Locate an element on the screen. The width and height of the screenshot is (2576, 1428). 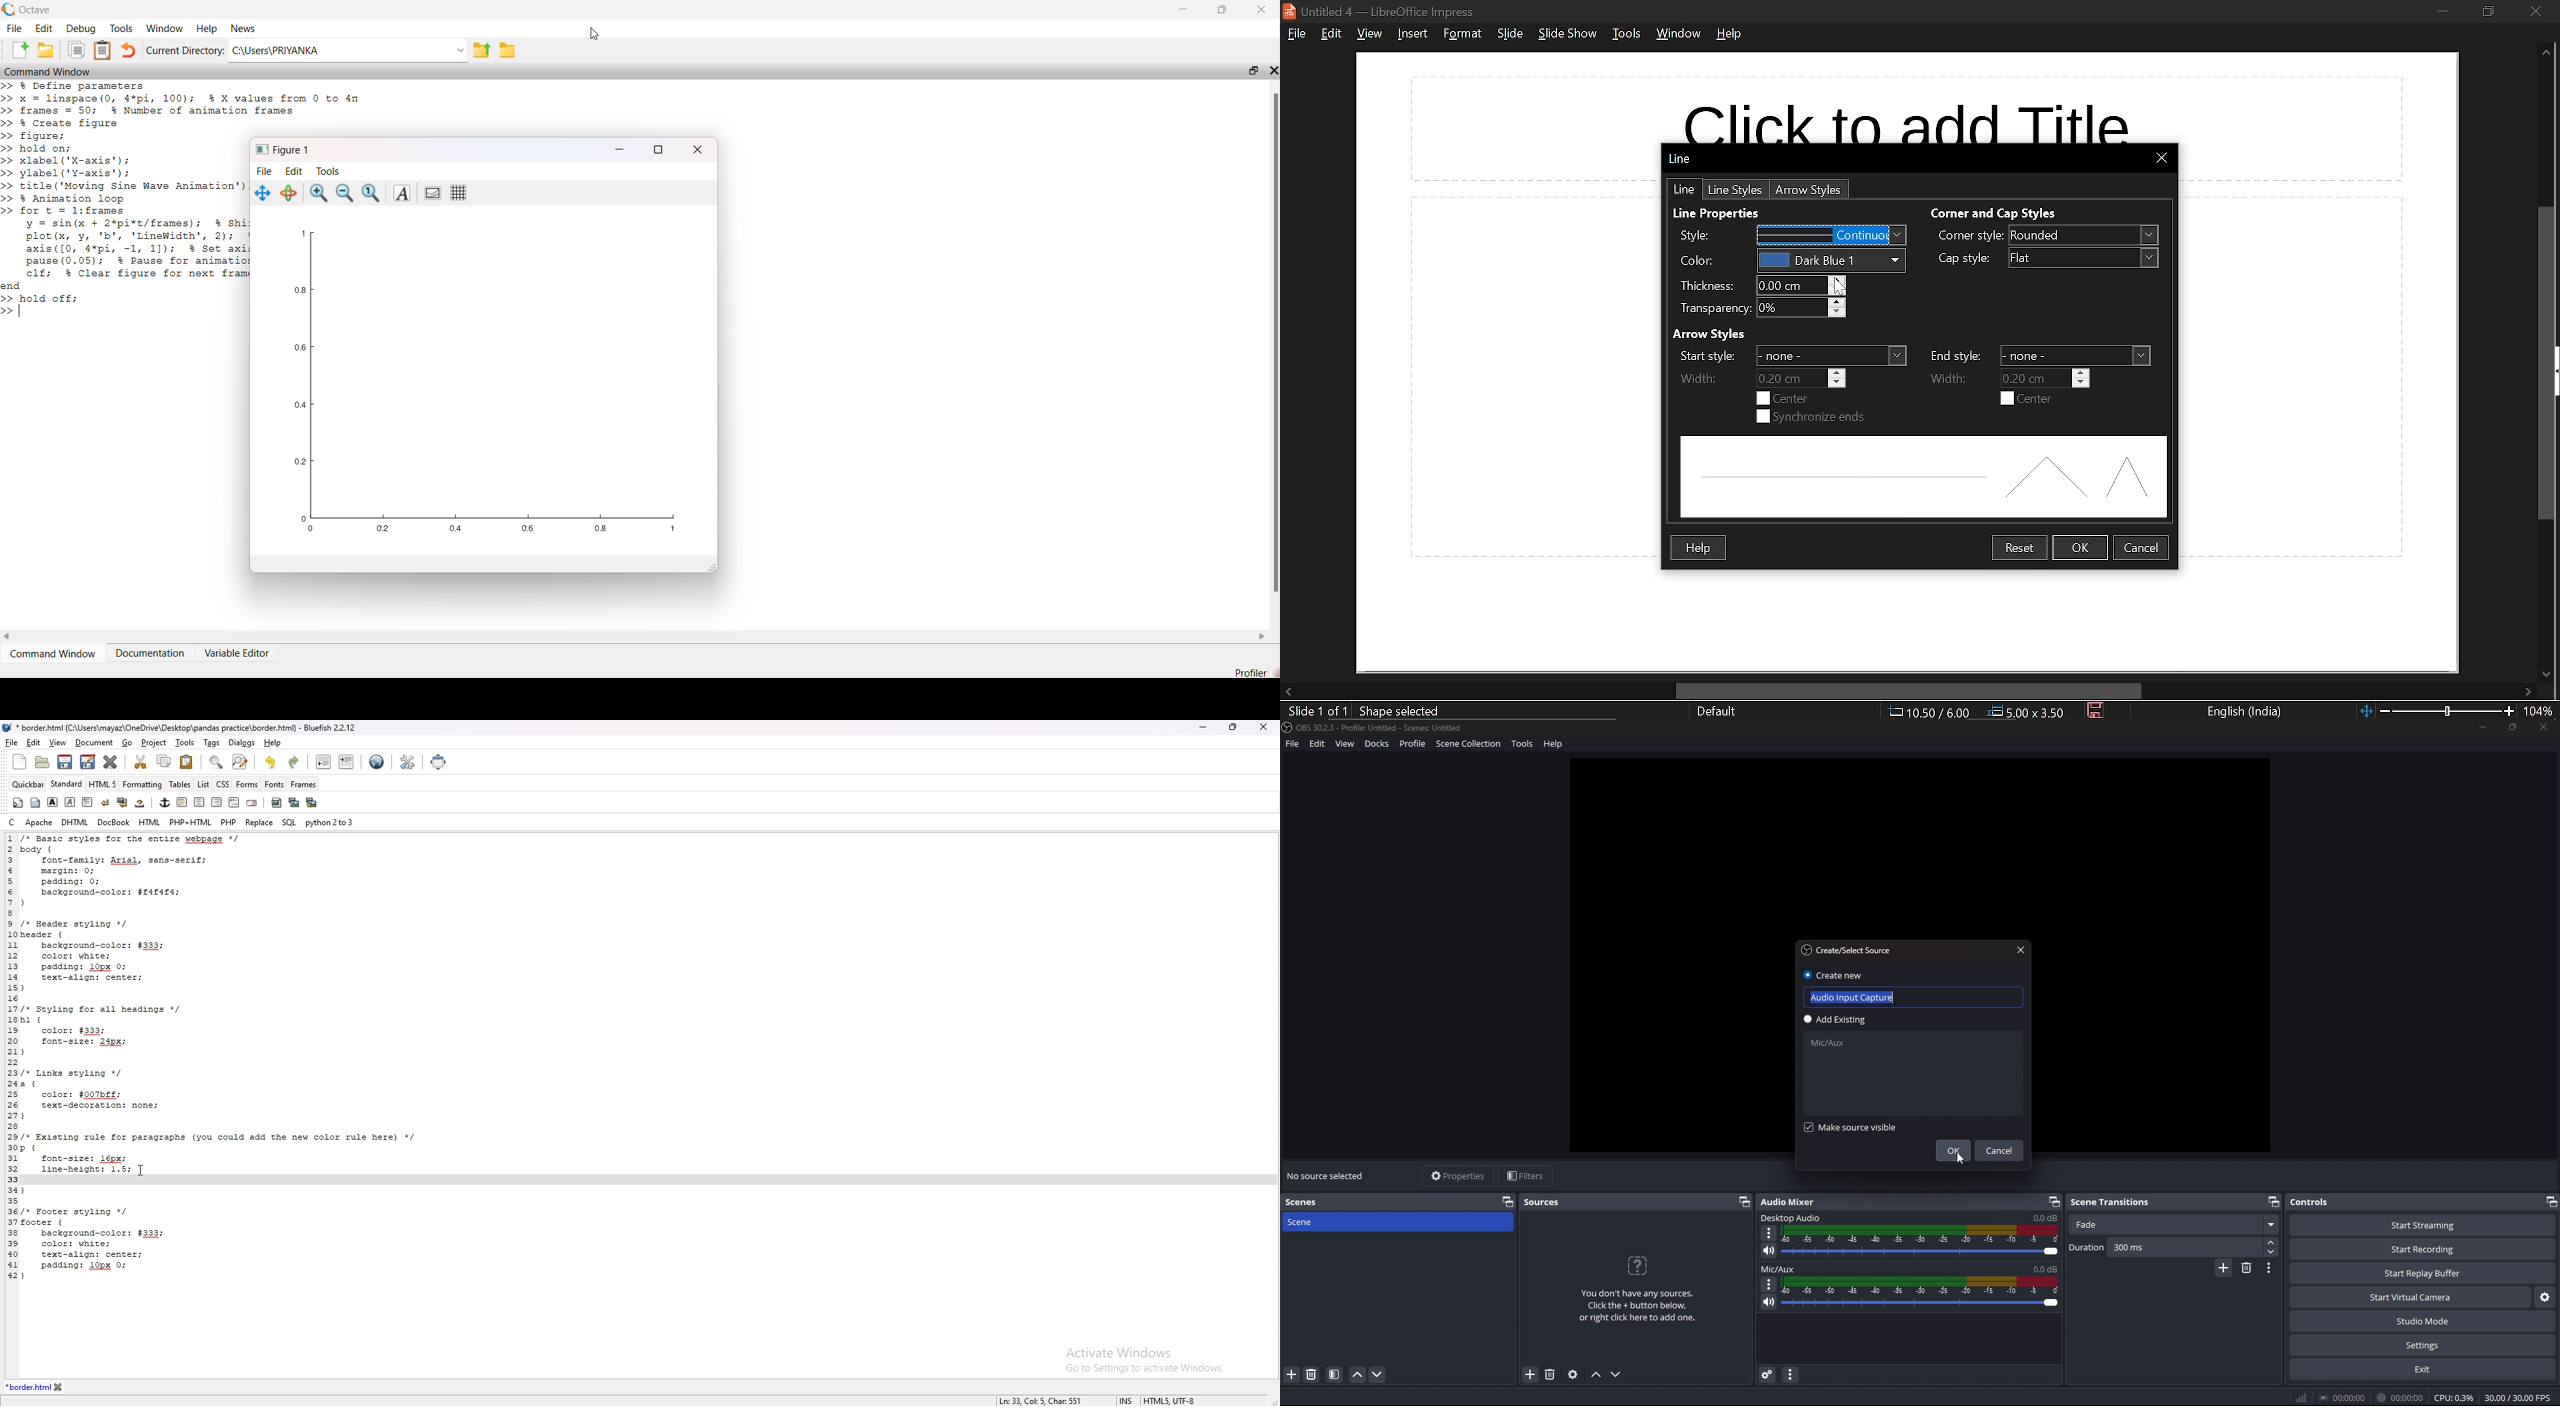
mic/aux is located at coordinates (1780, 1270).